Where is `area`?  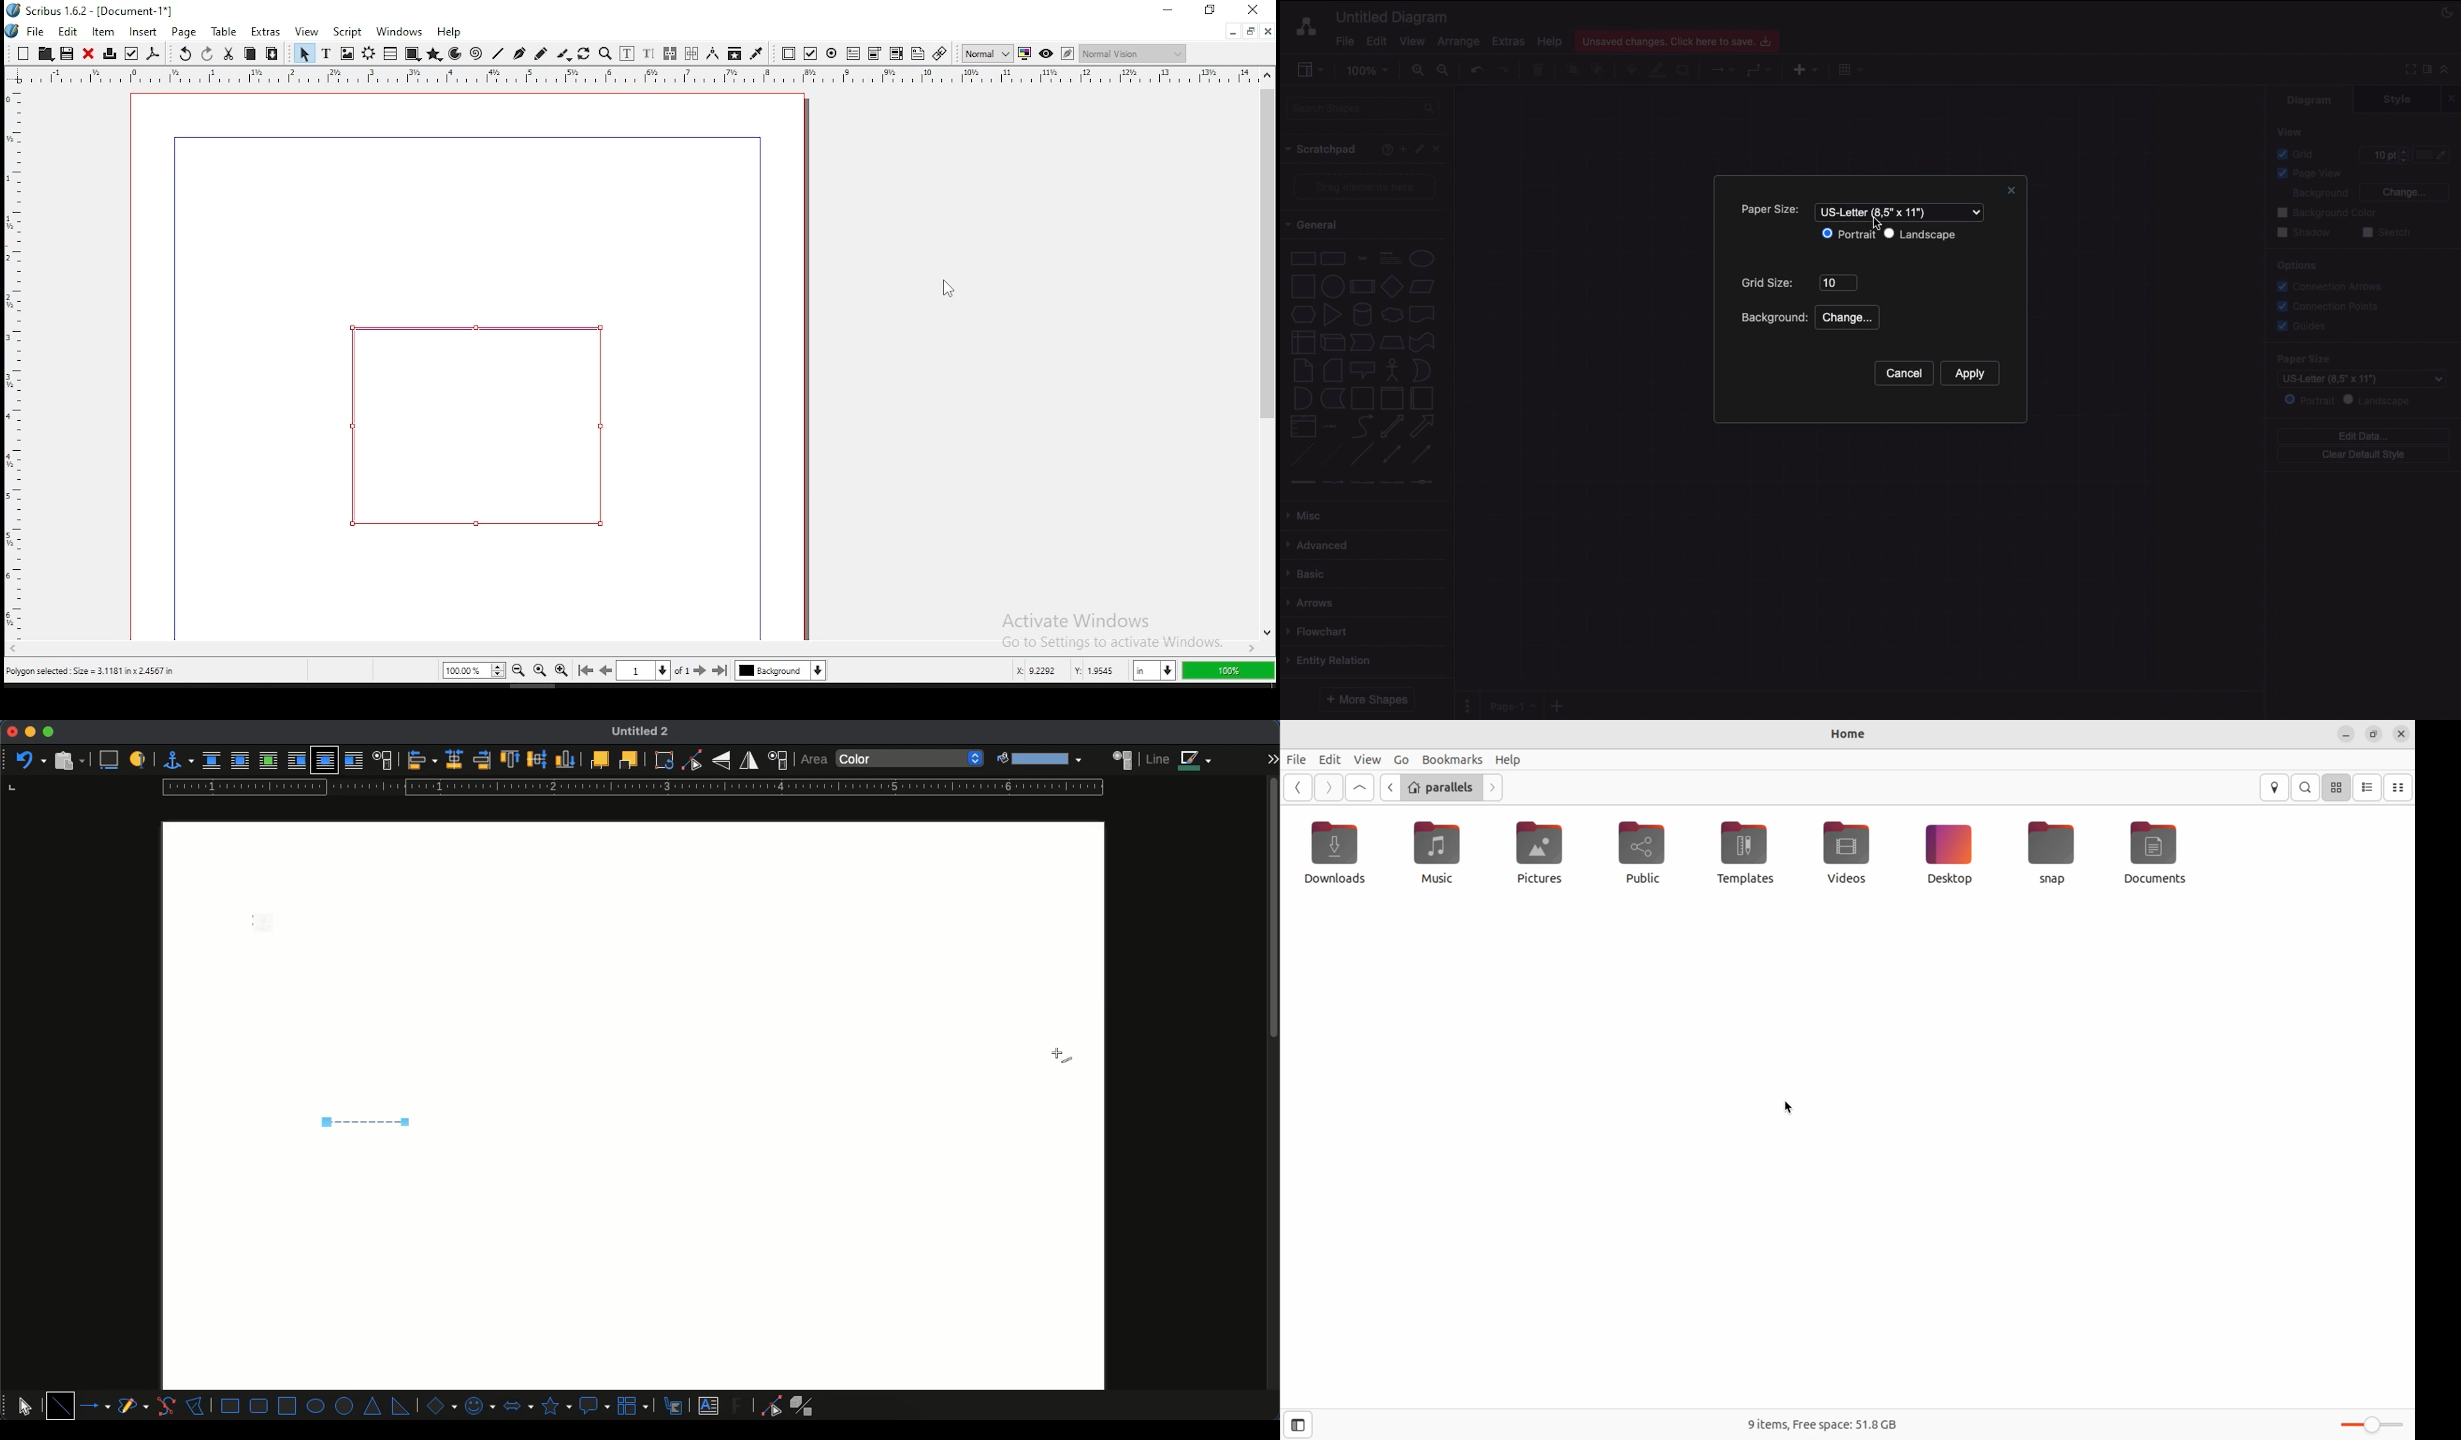 area is located at coordinates (813, 760).